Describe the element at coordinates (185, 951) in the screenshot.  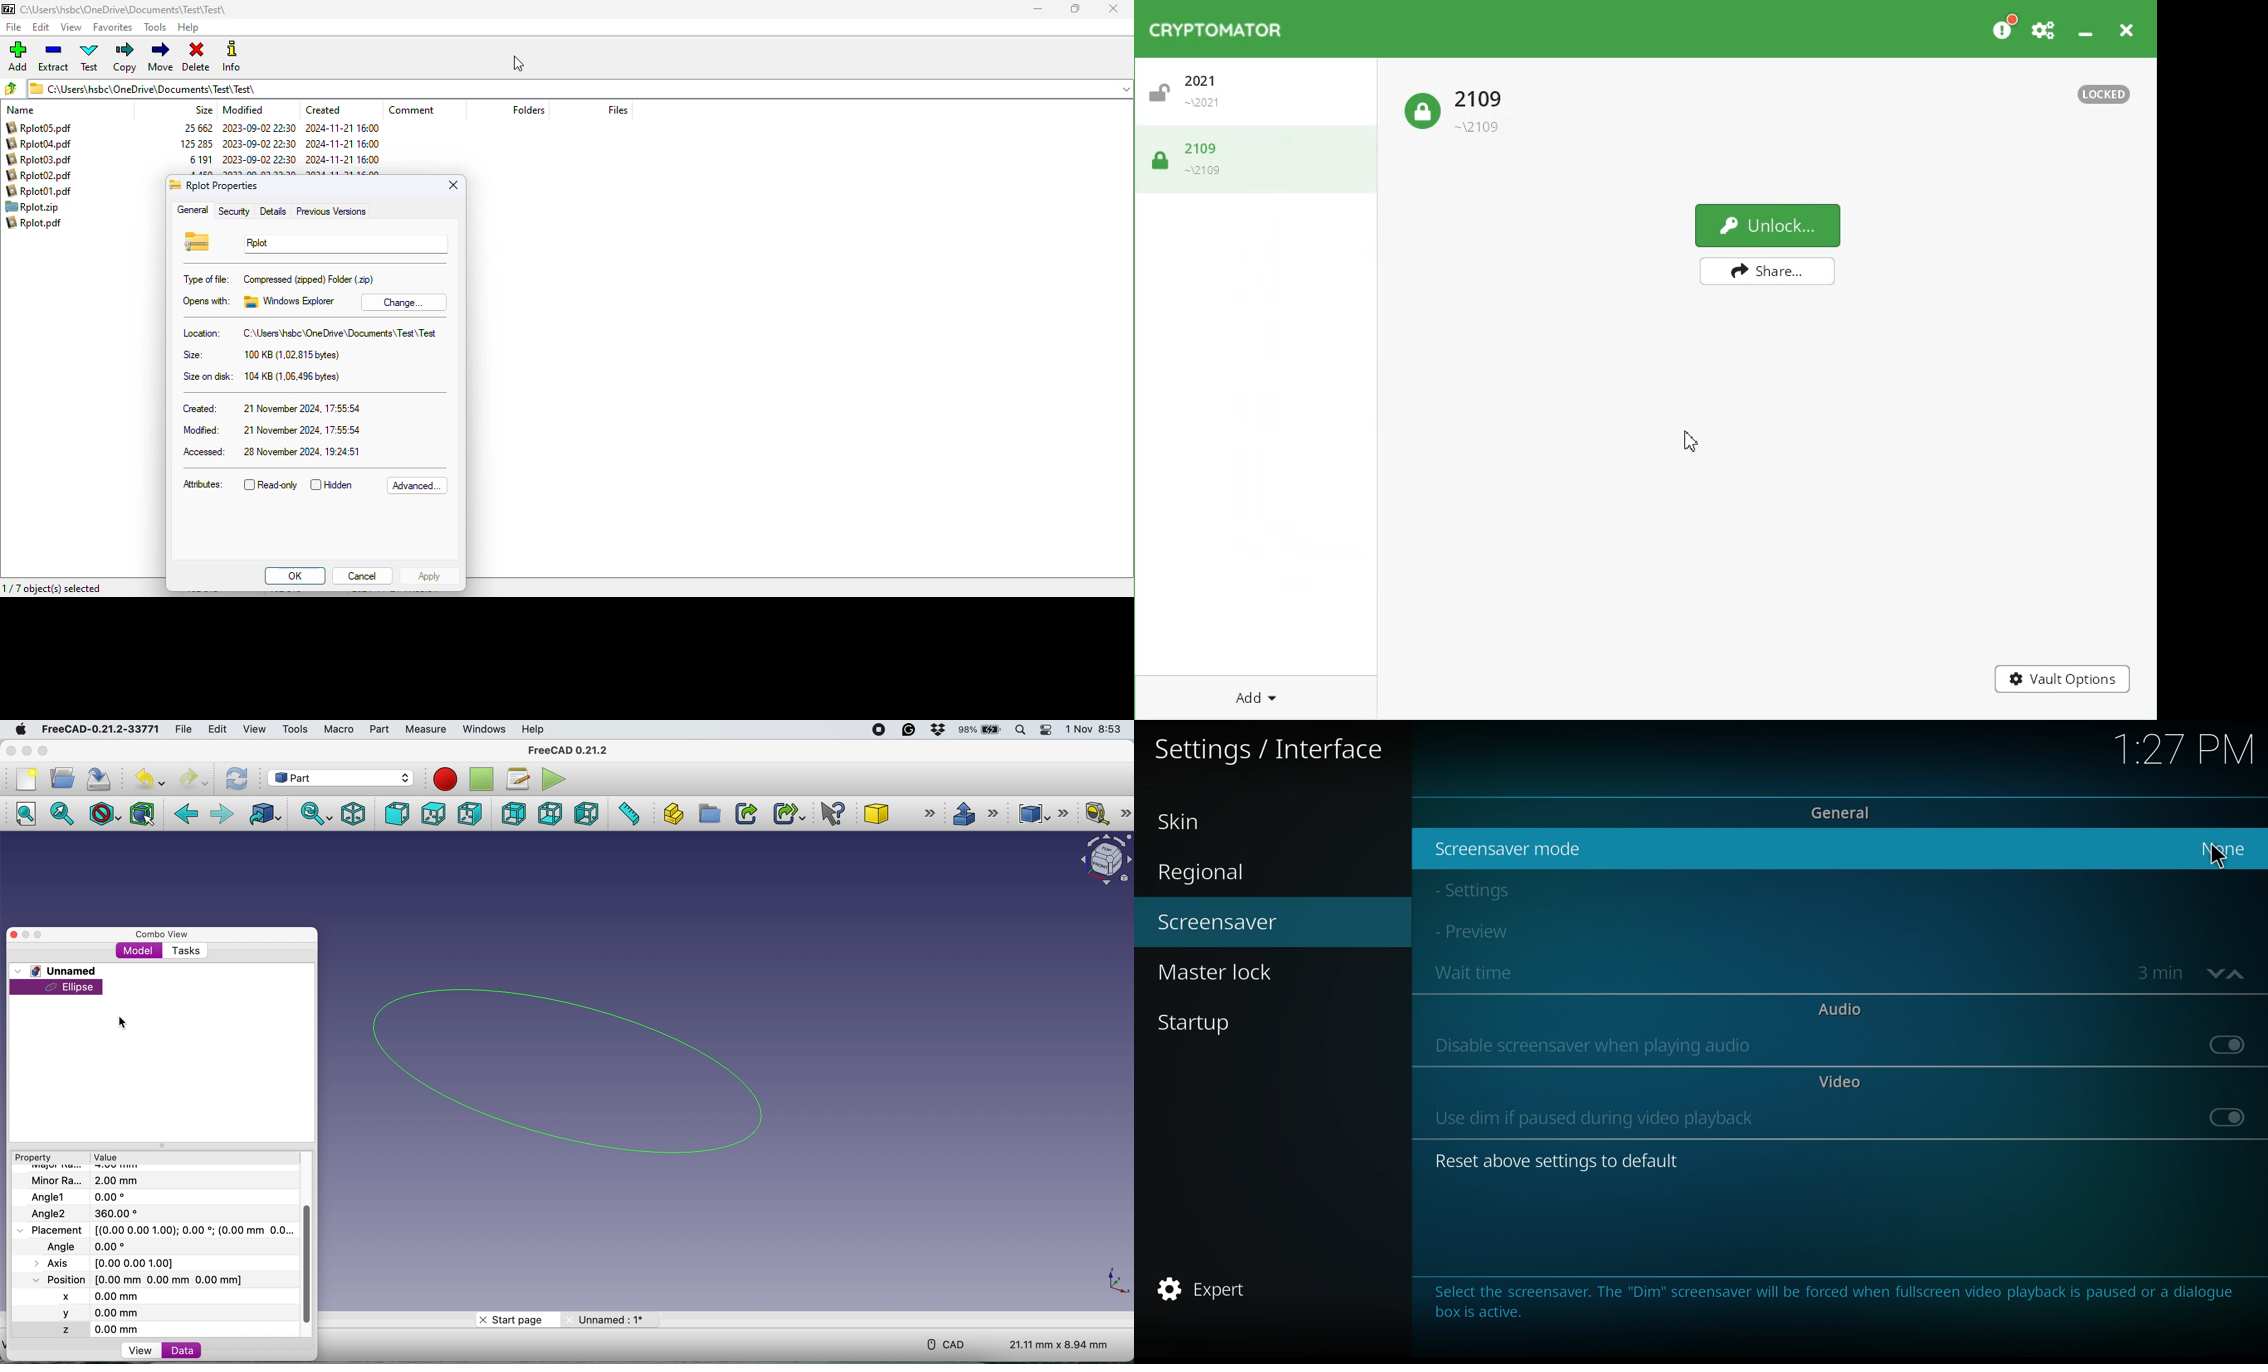
I see `tasks` at that location.